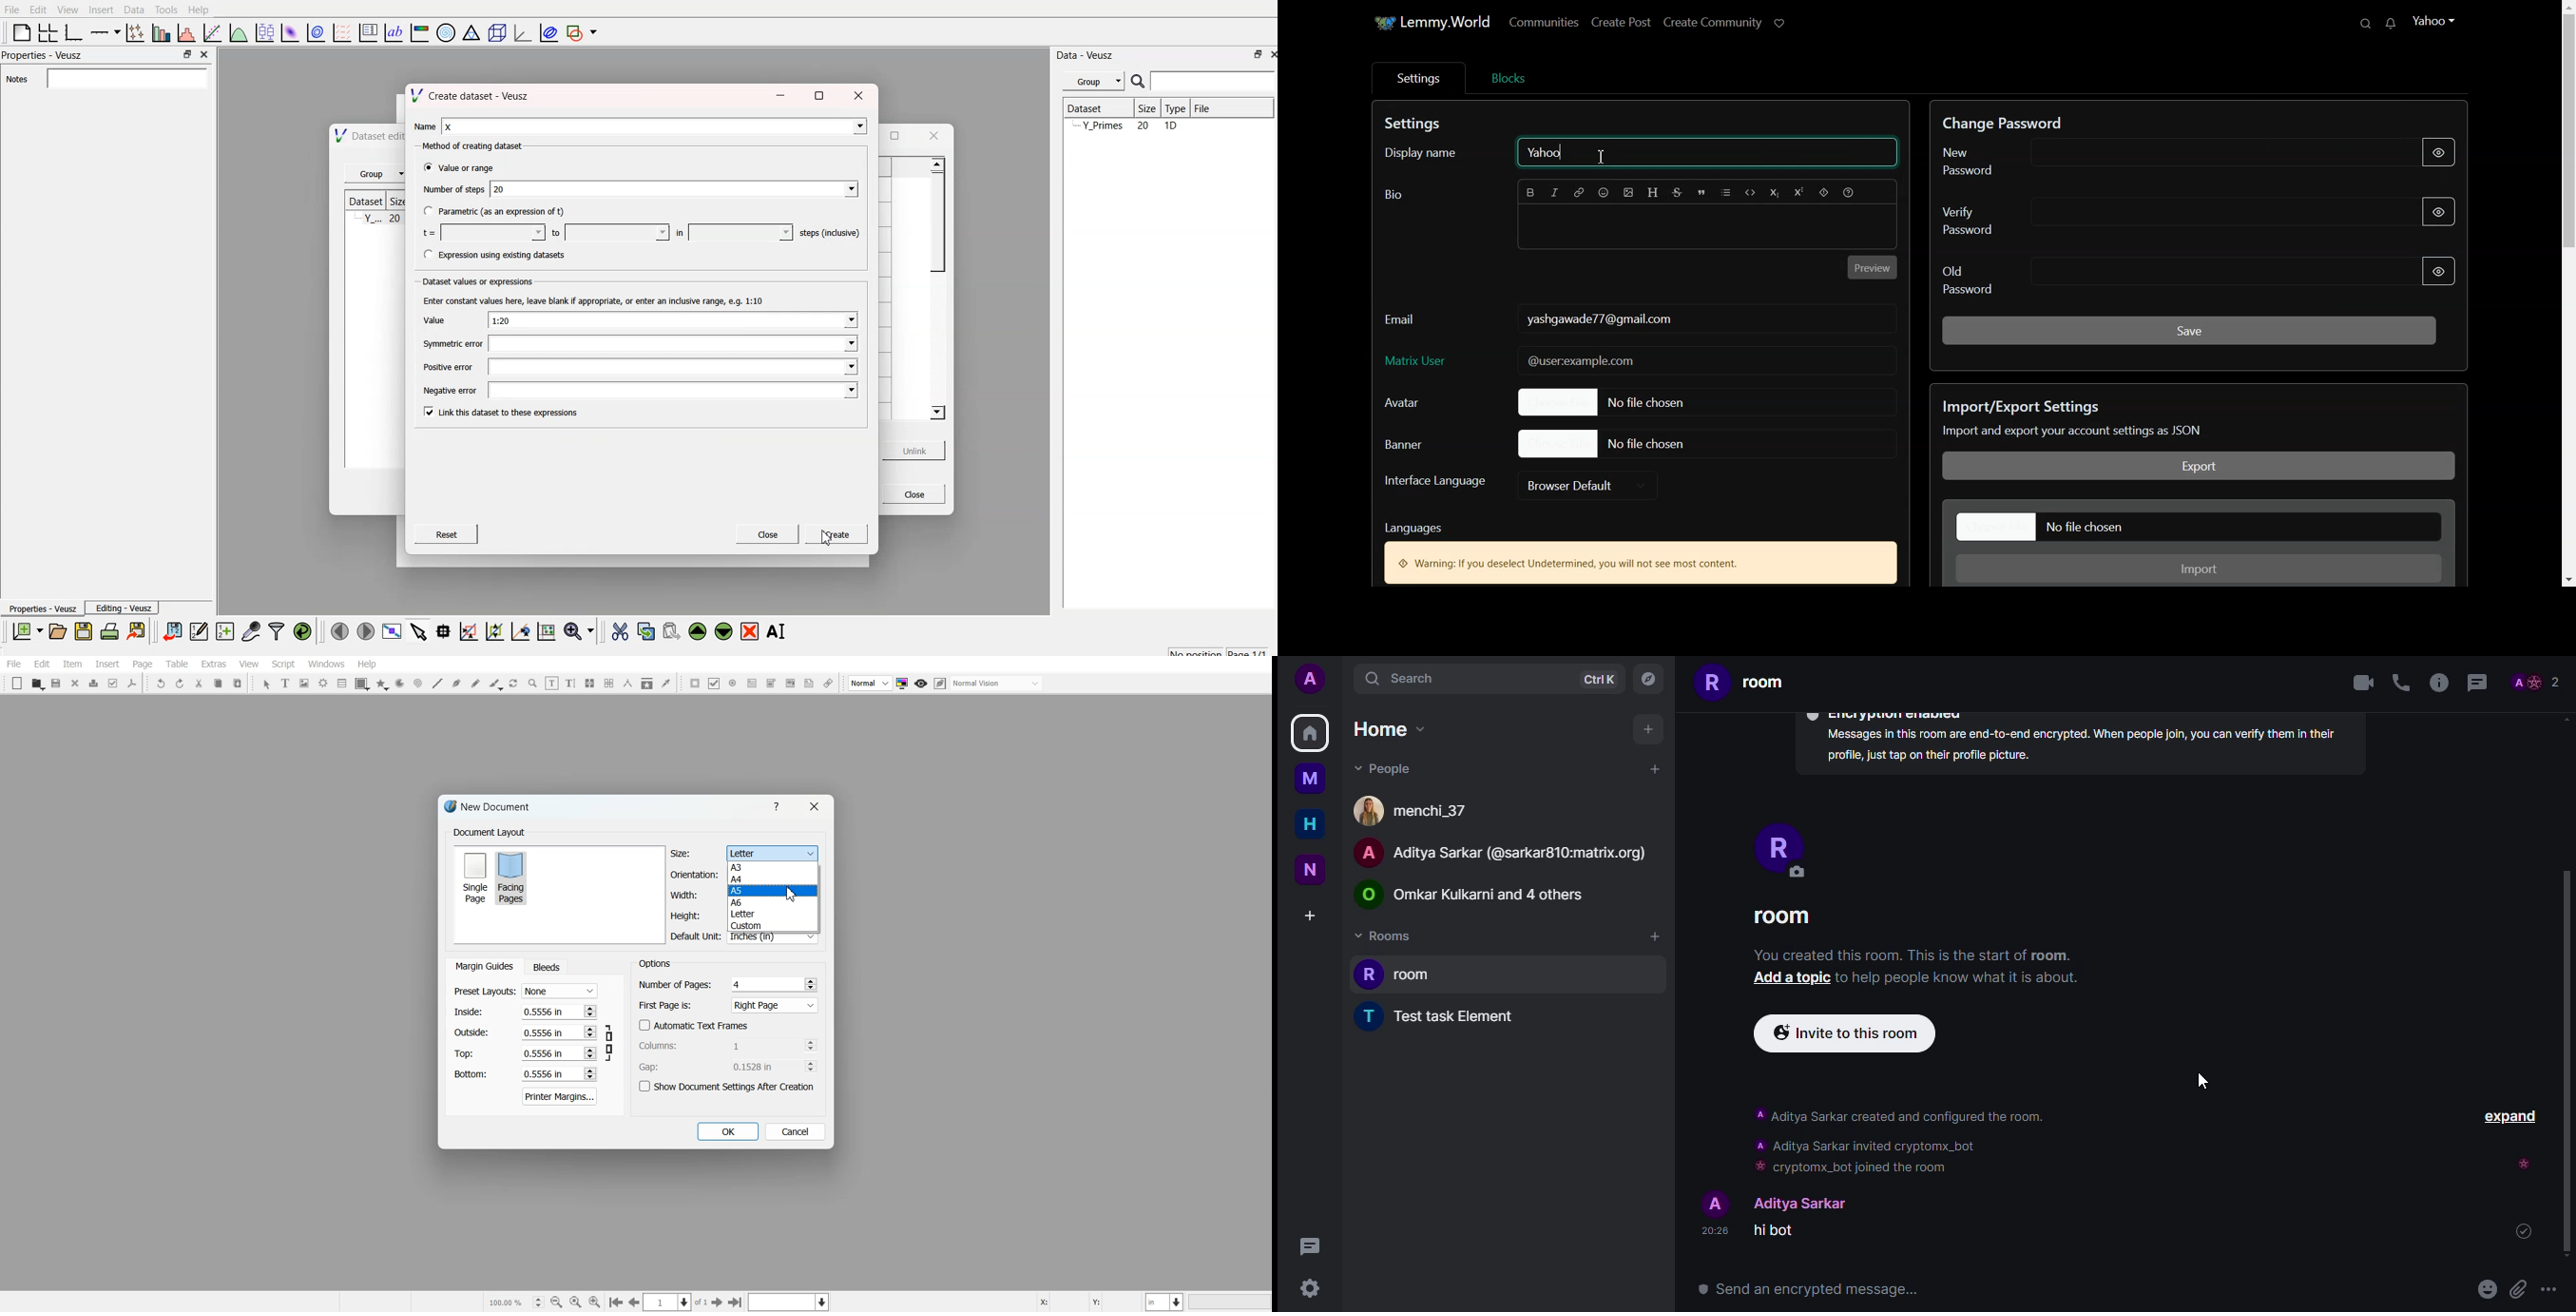 This screenshot has width=2576, height=1316. What do you see at coordinates (498, 211) in the screenshot?
I see `("Parametric (as an expression of t)` at bounding box center [498, 211].